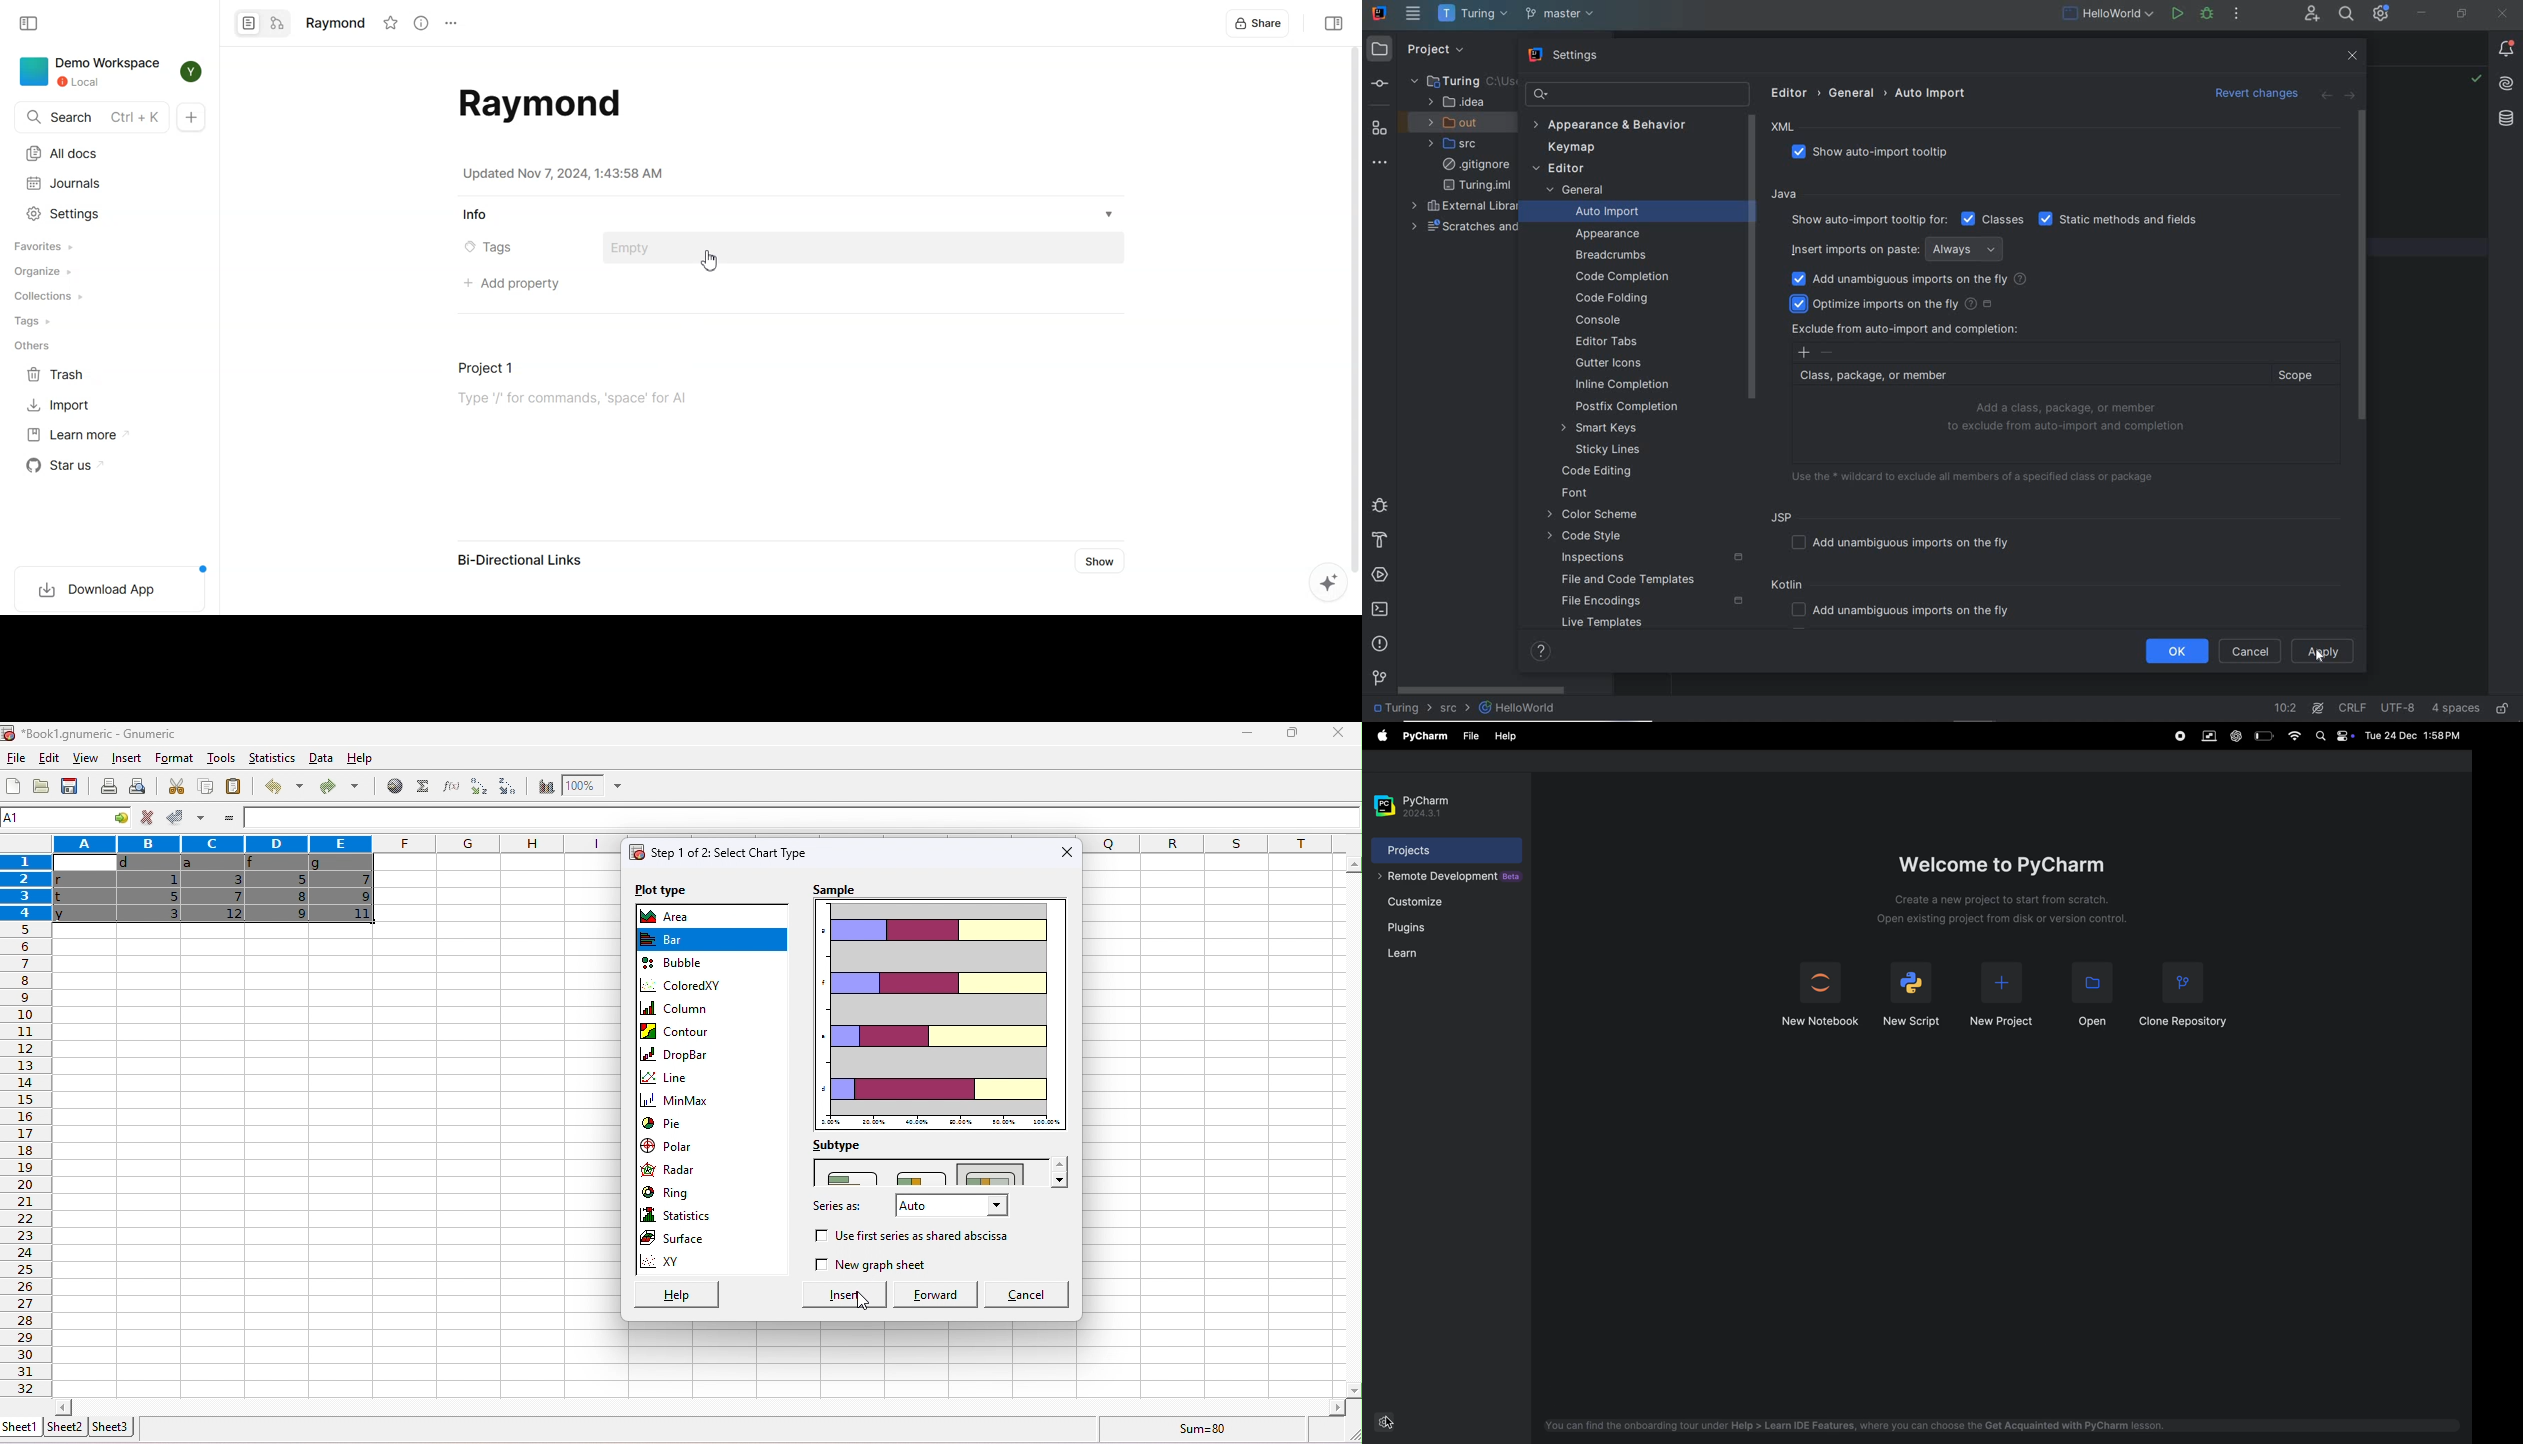  Describe the element at coordinates (477, 786) in the screenshot. I see `sort ascending` at that location.